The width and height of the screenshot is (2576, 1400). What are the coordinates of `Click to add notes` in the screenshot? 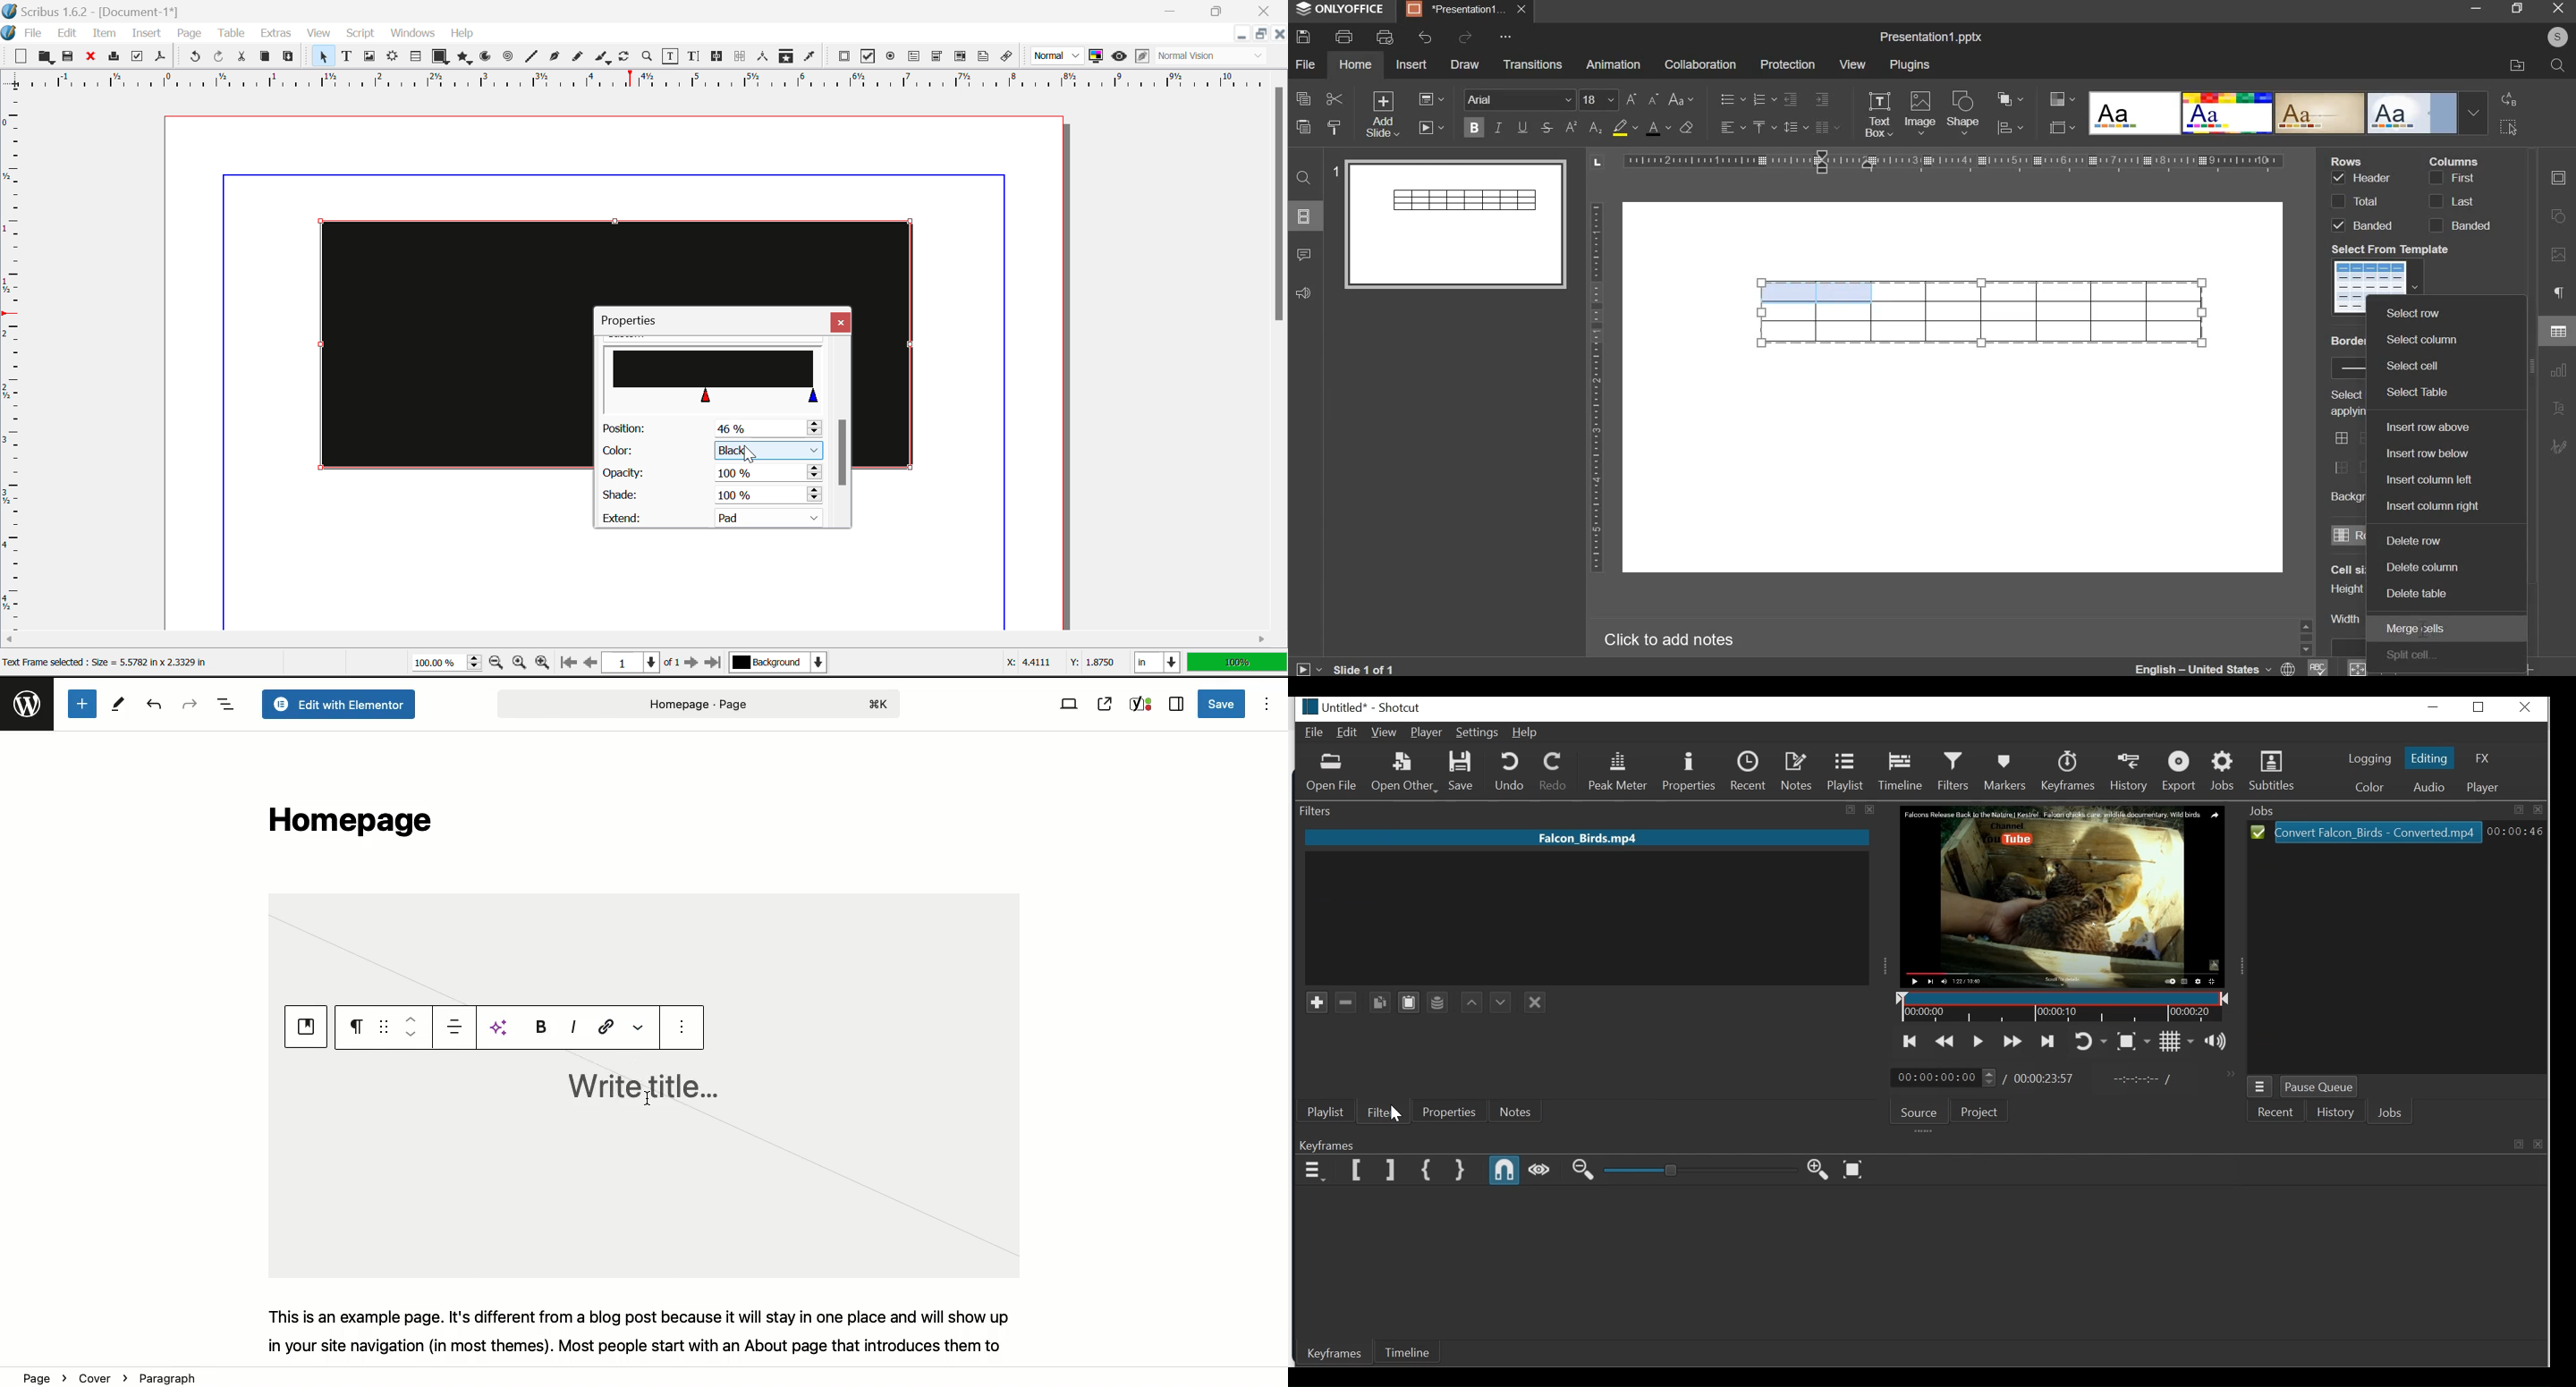 It's located at (1665, 638).